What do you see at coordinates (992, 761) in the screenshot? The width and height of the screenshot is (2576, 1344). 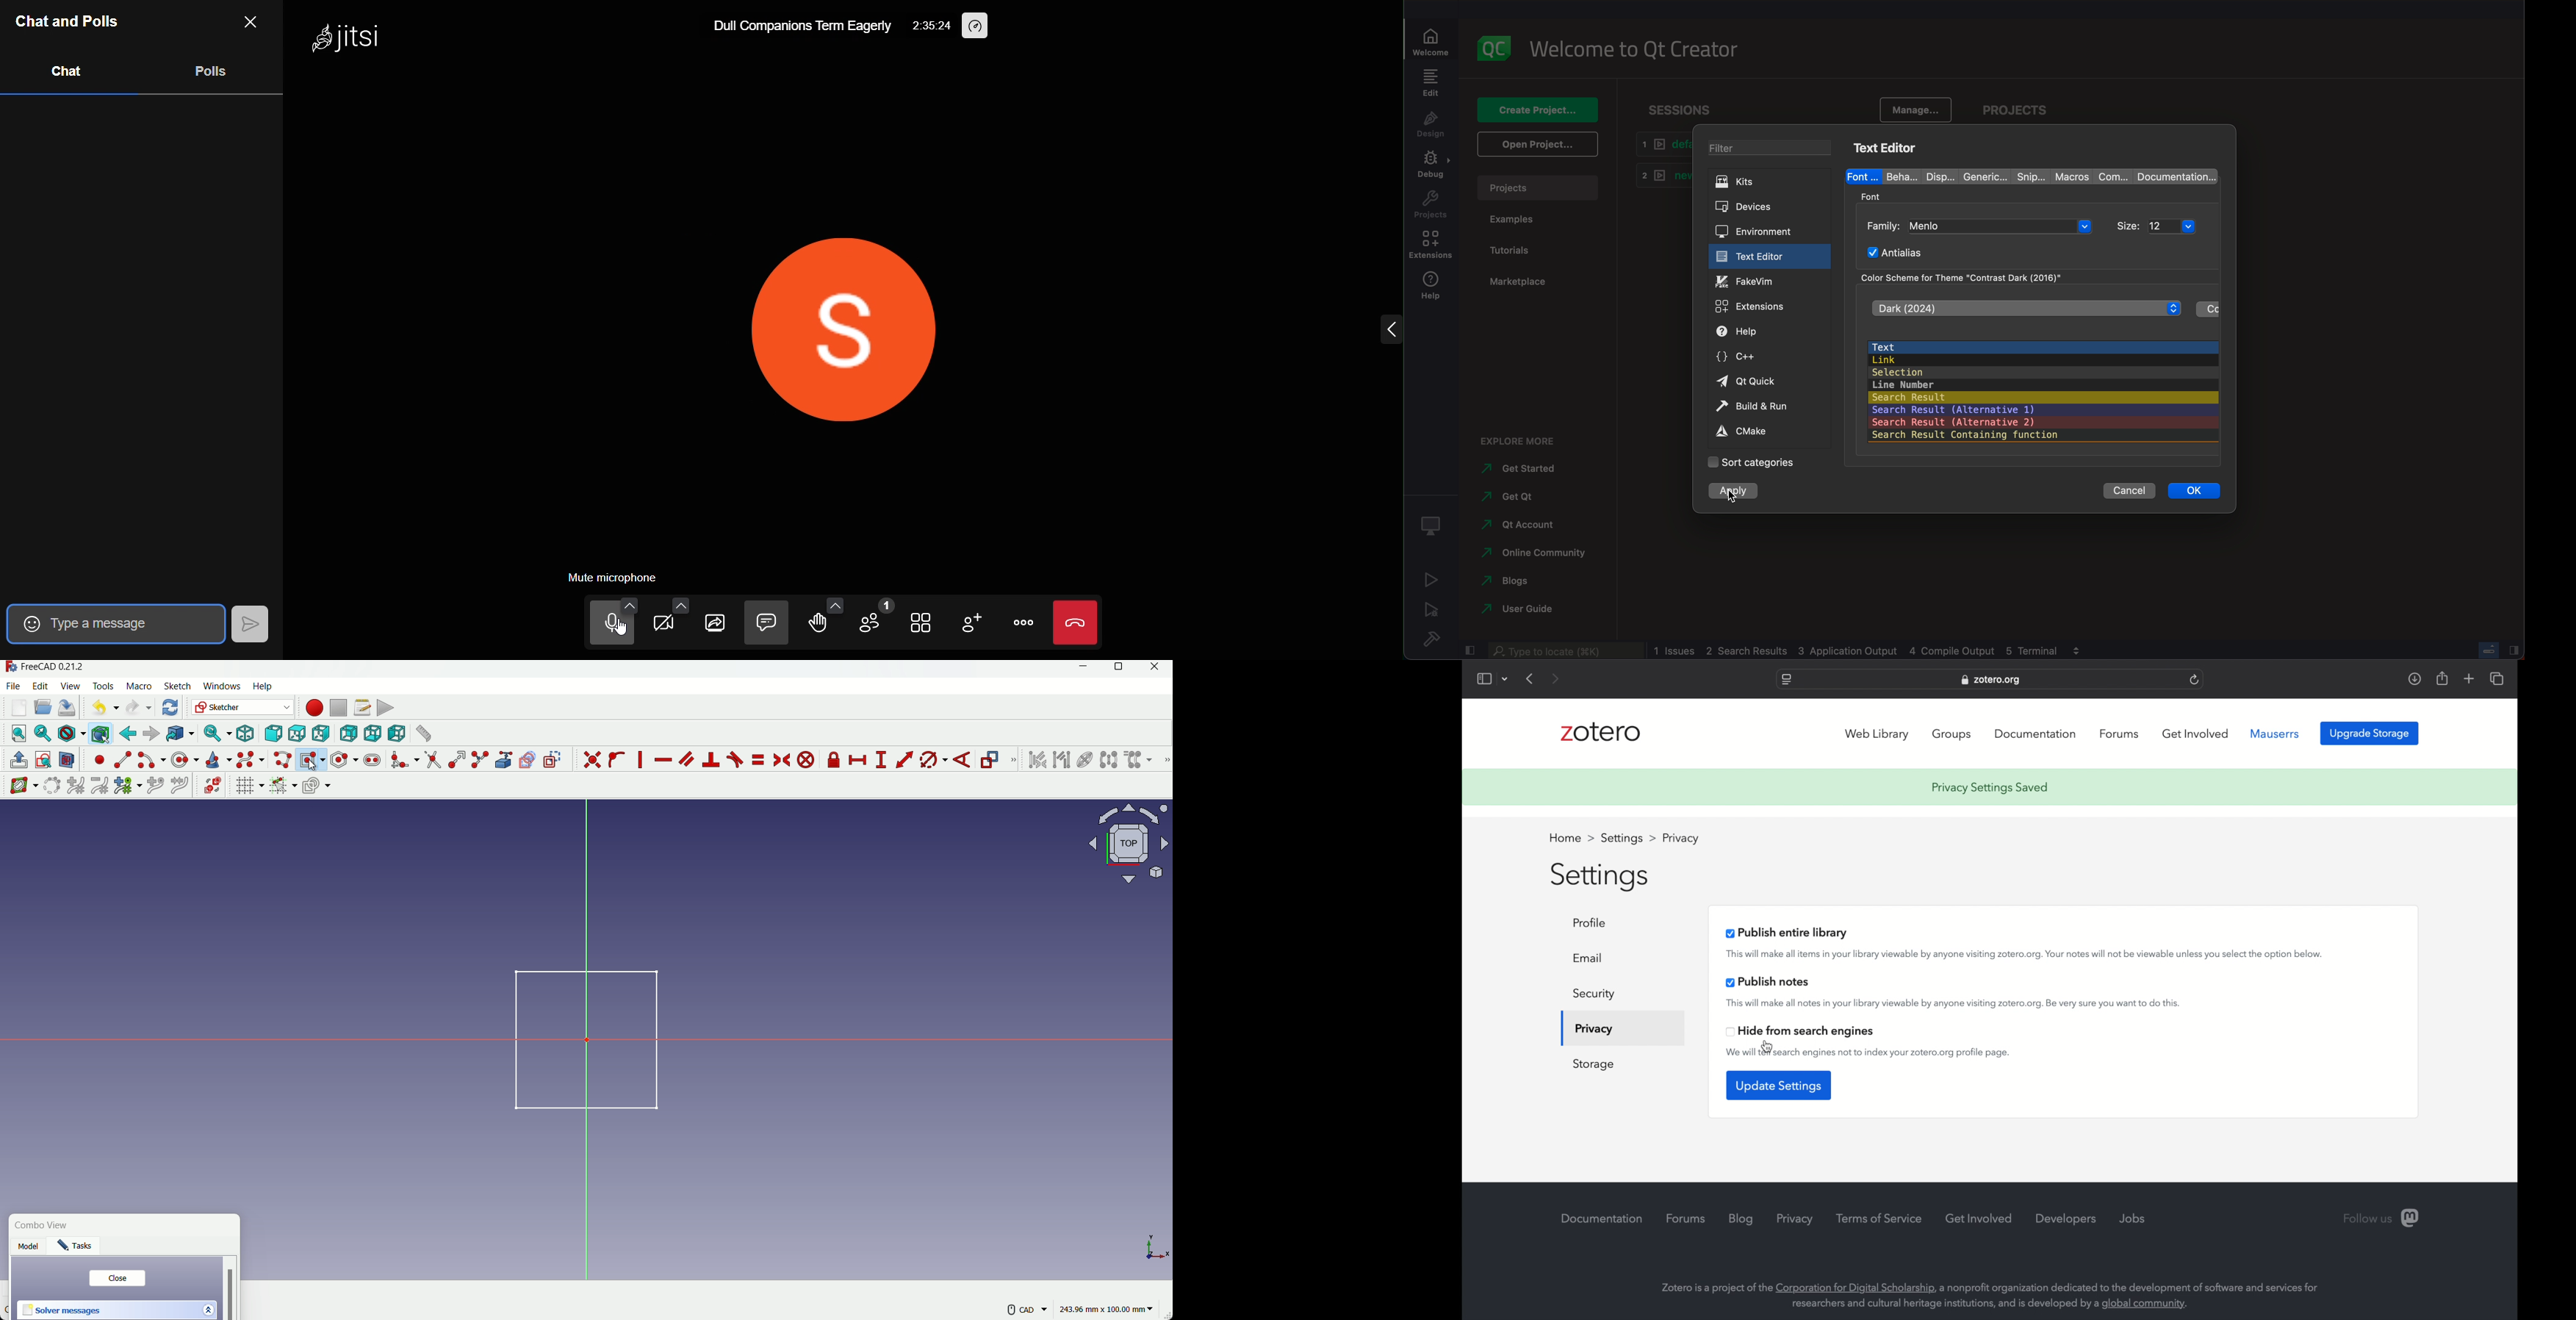 I see `toggle driving/ reference constraint` at bounding box center [992, 761].